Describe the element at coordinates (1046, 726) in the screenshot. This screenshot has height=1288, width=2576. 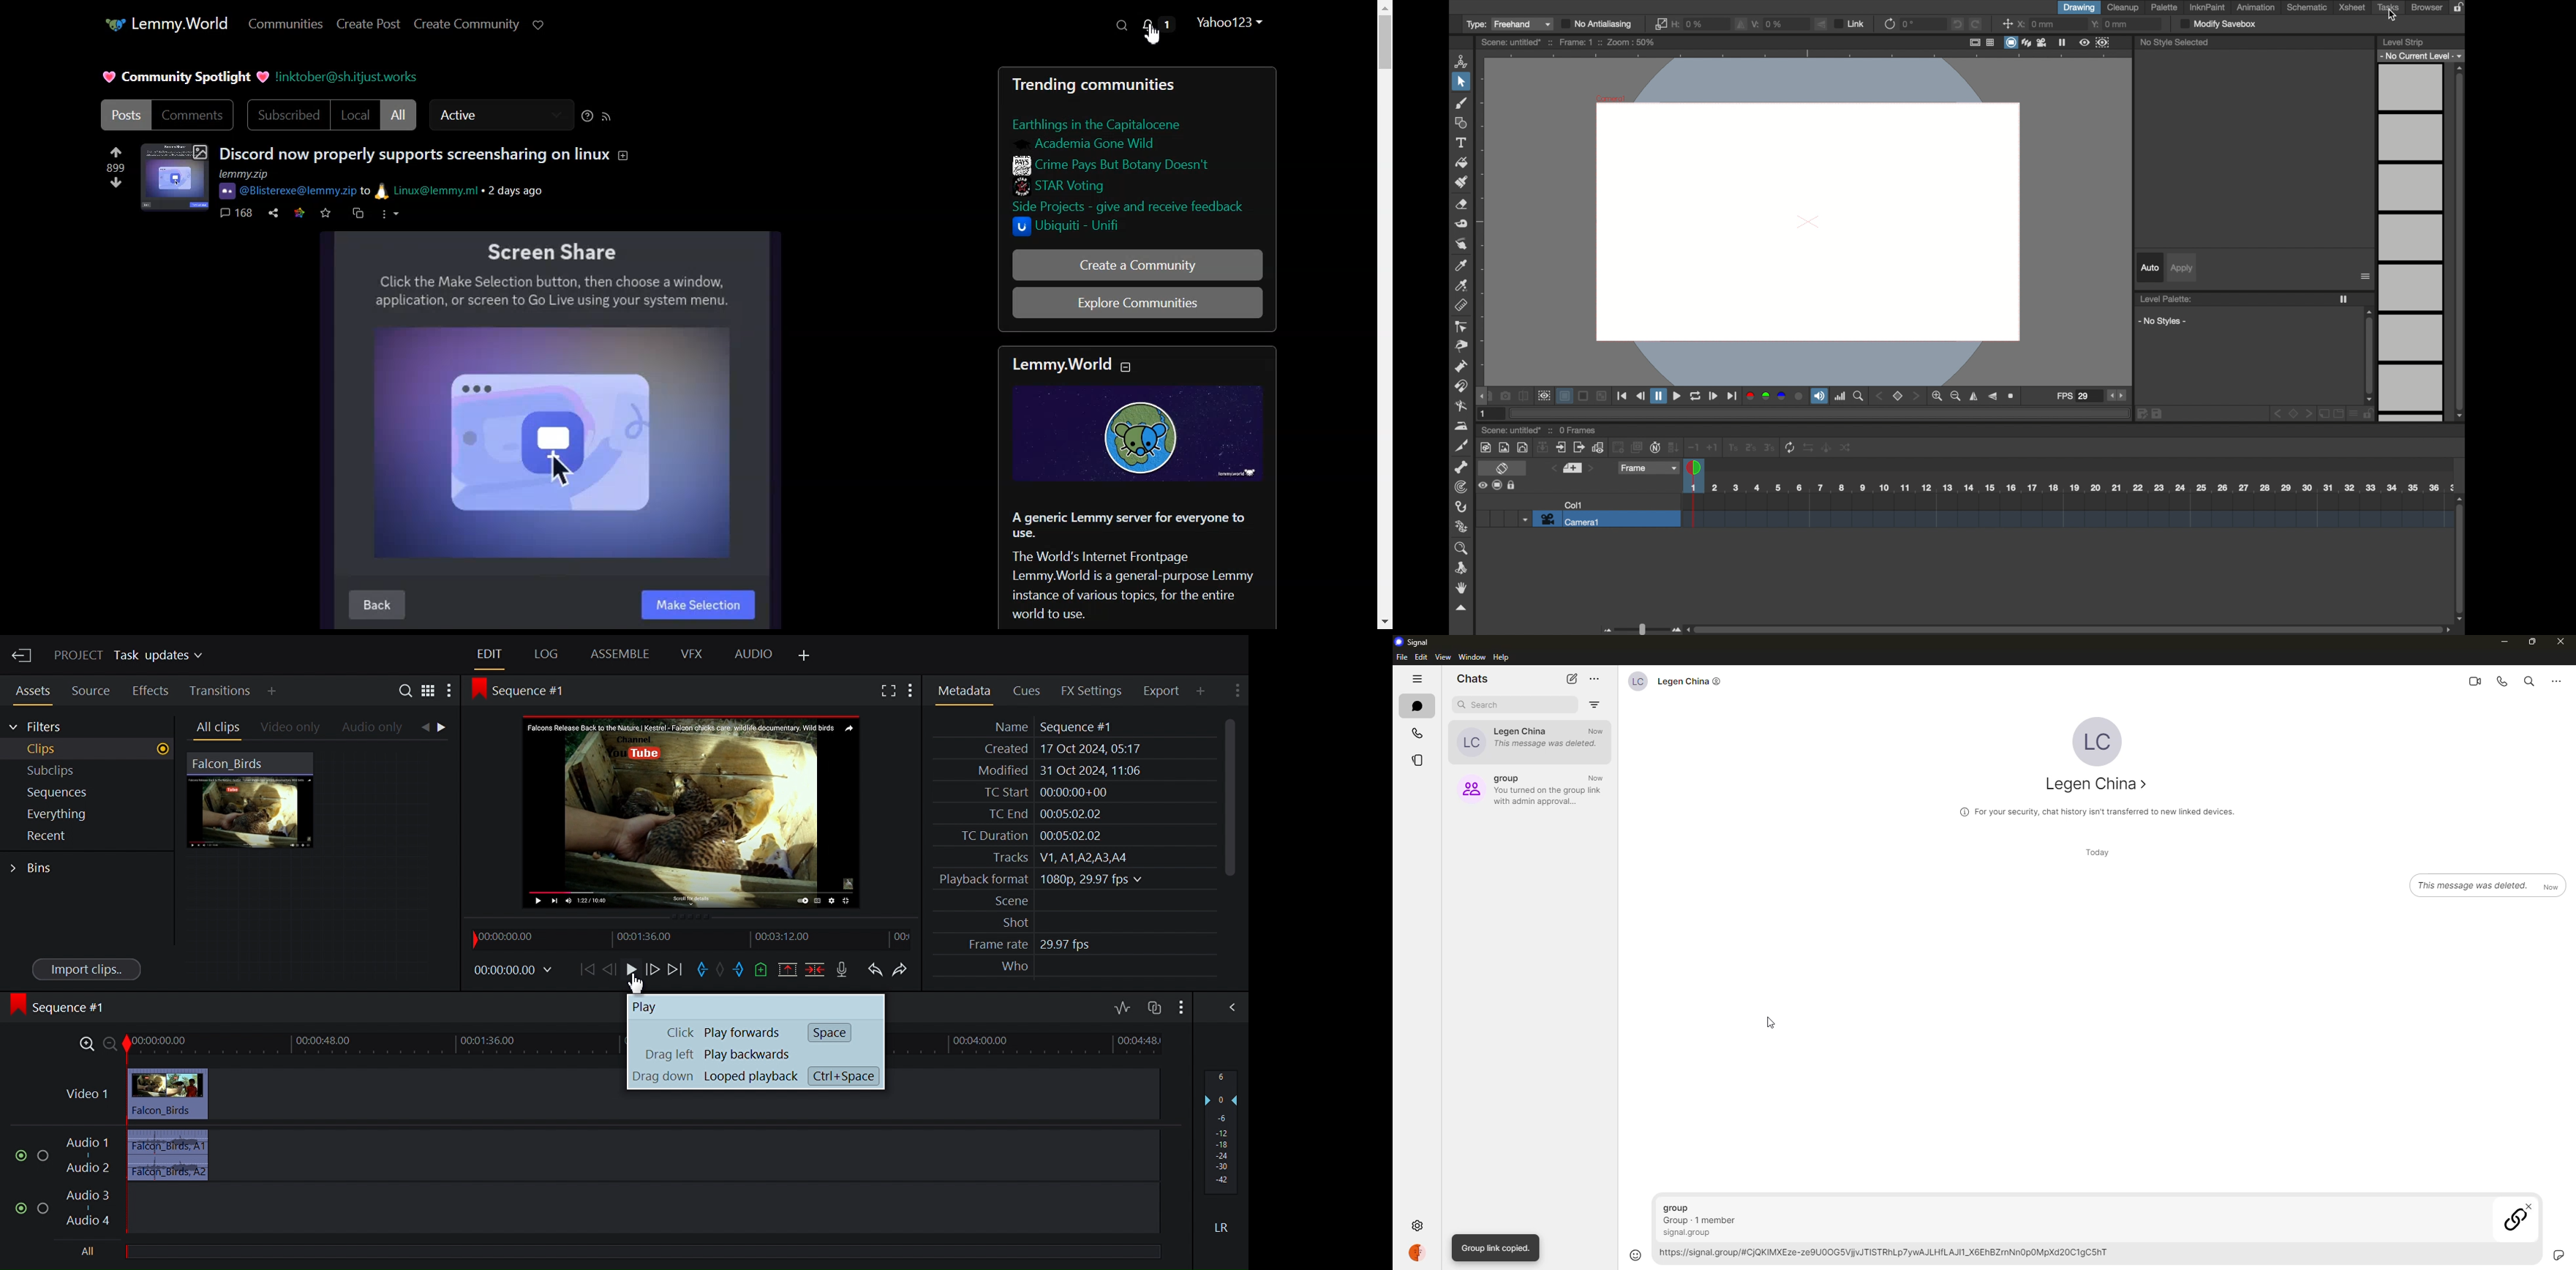
I see `Name Sequence #1` at that location.